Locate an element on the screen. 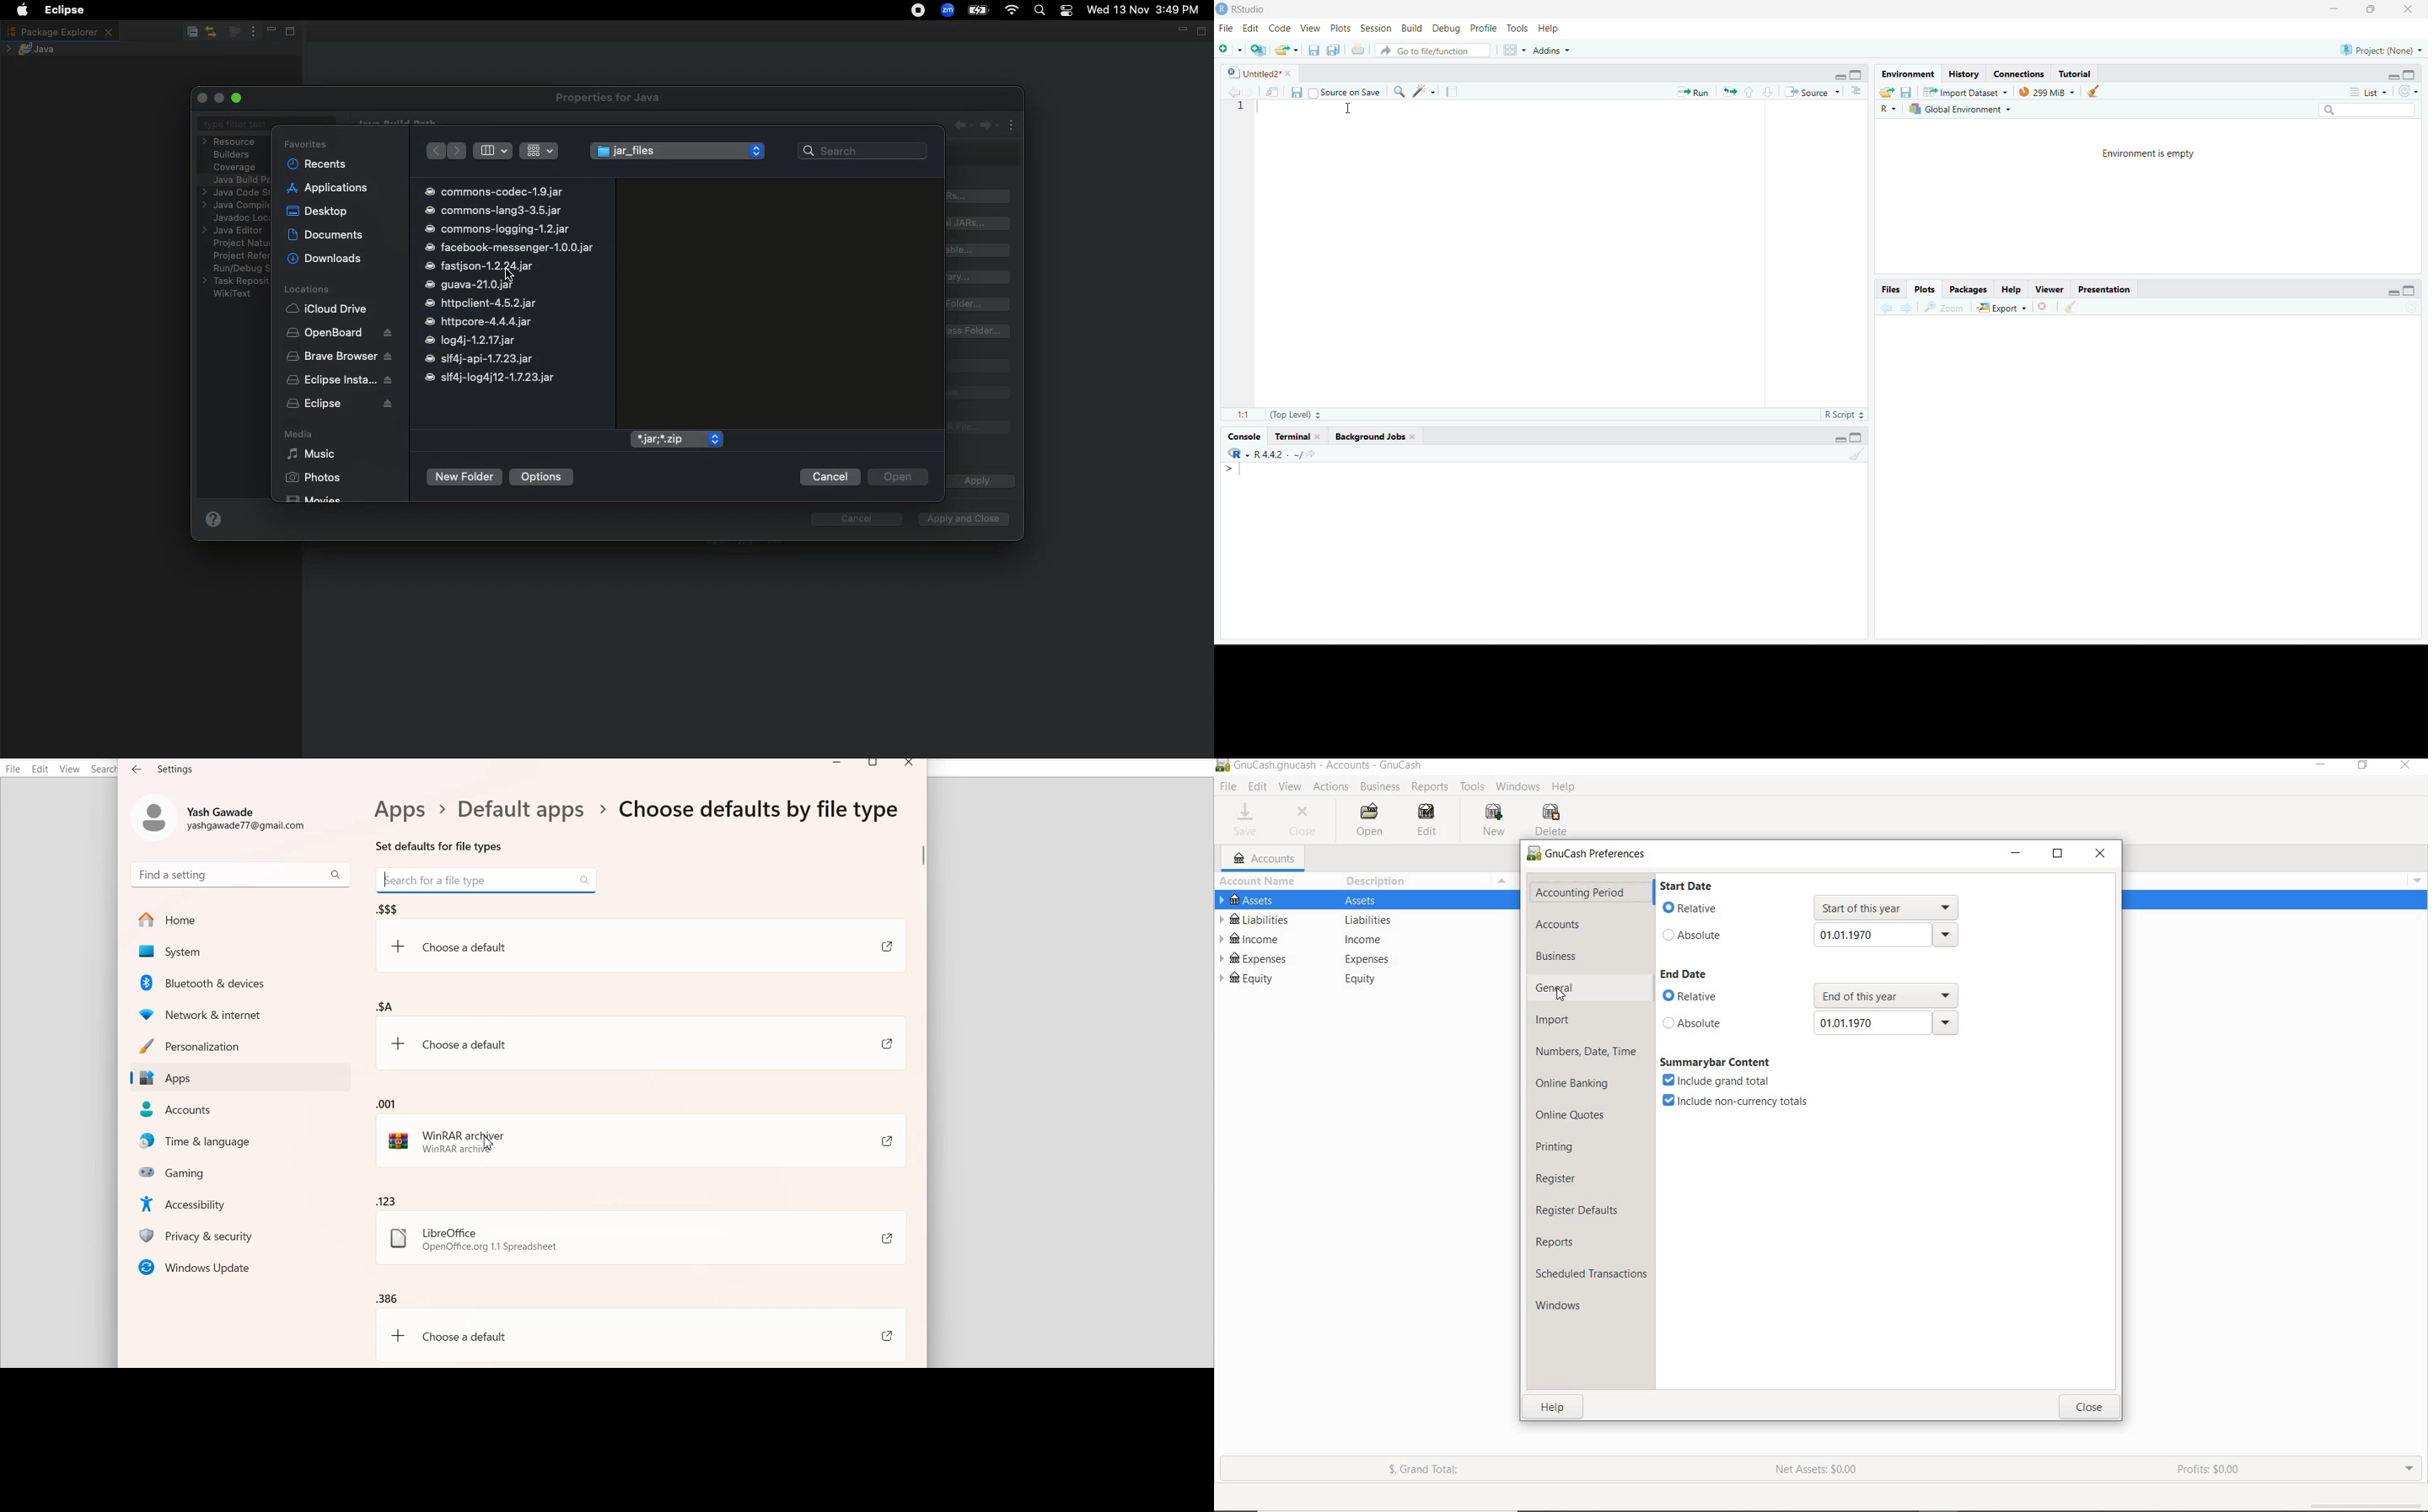 This screenshot has width=2436, height=1512. addins is located at coordinates (1554, 49).